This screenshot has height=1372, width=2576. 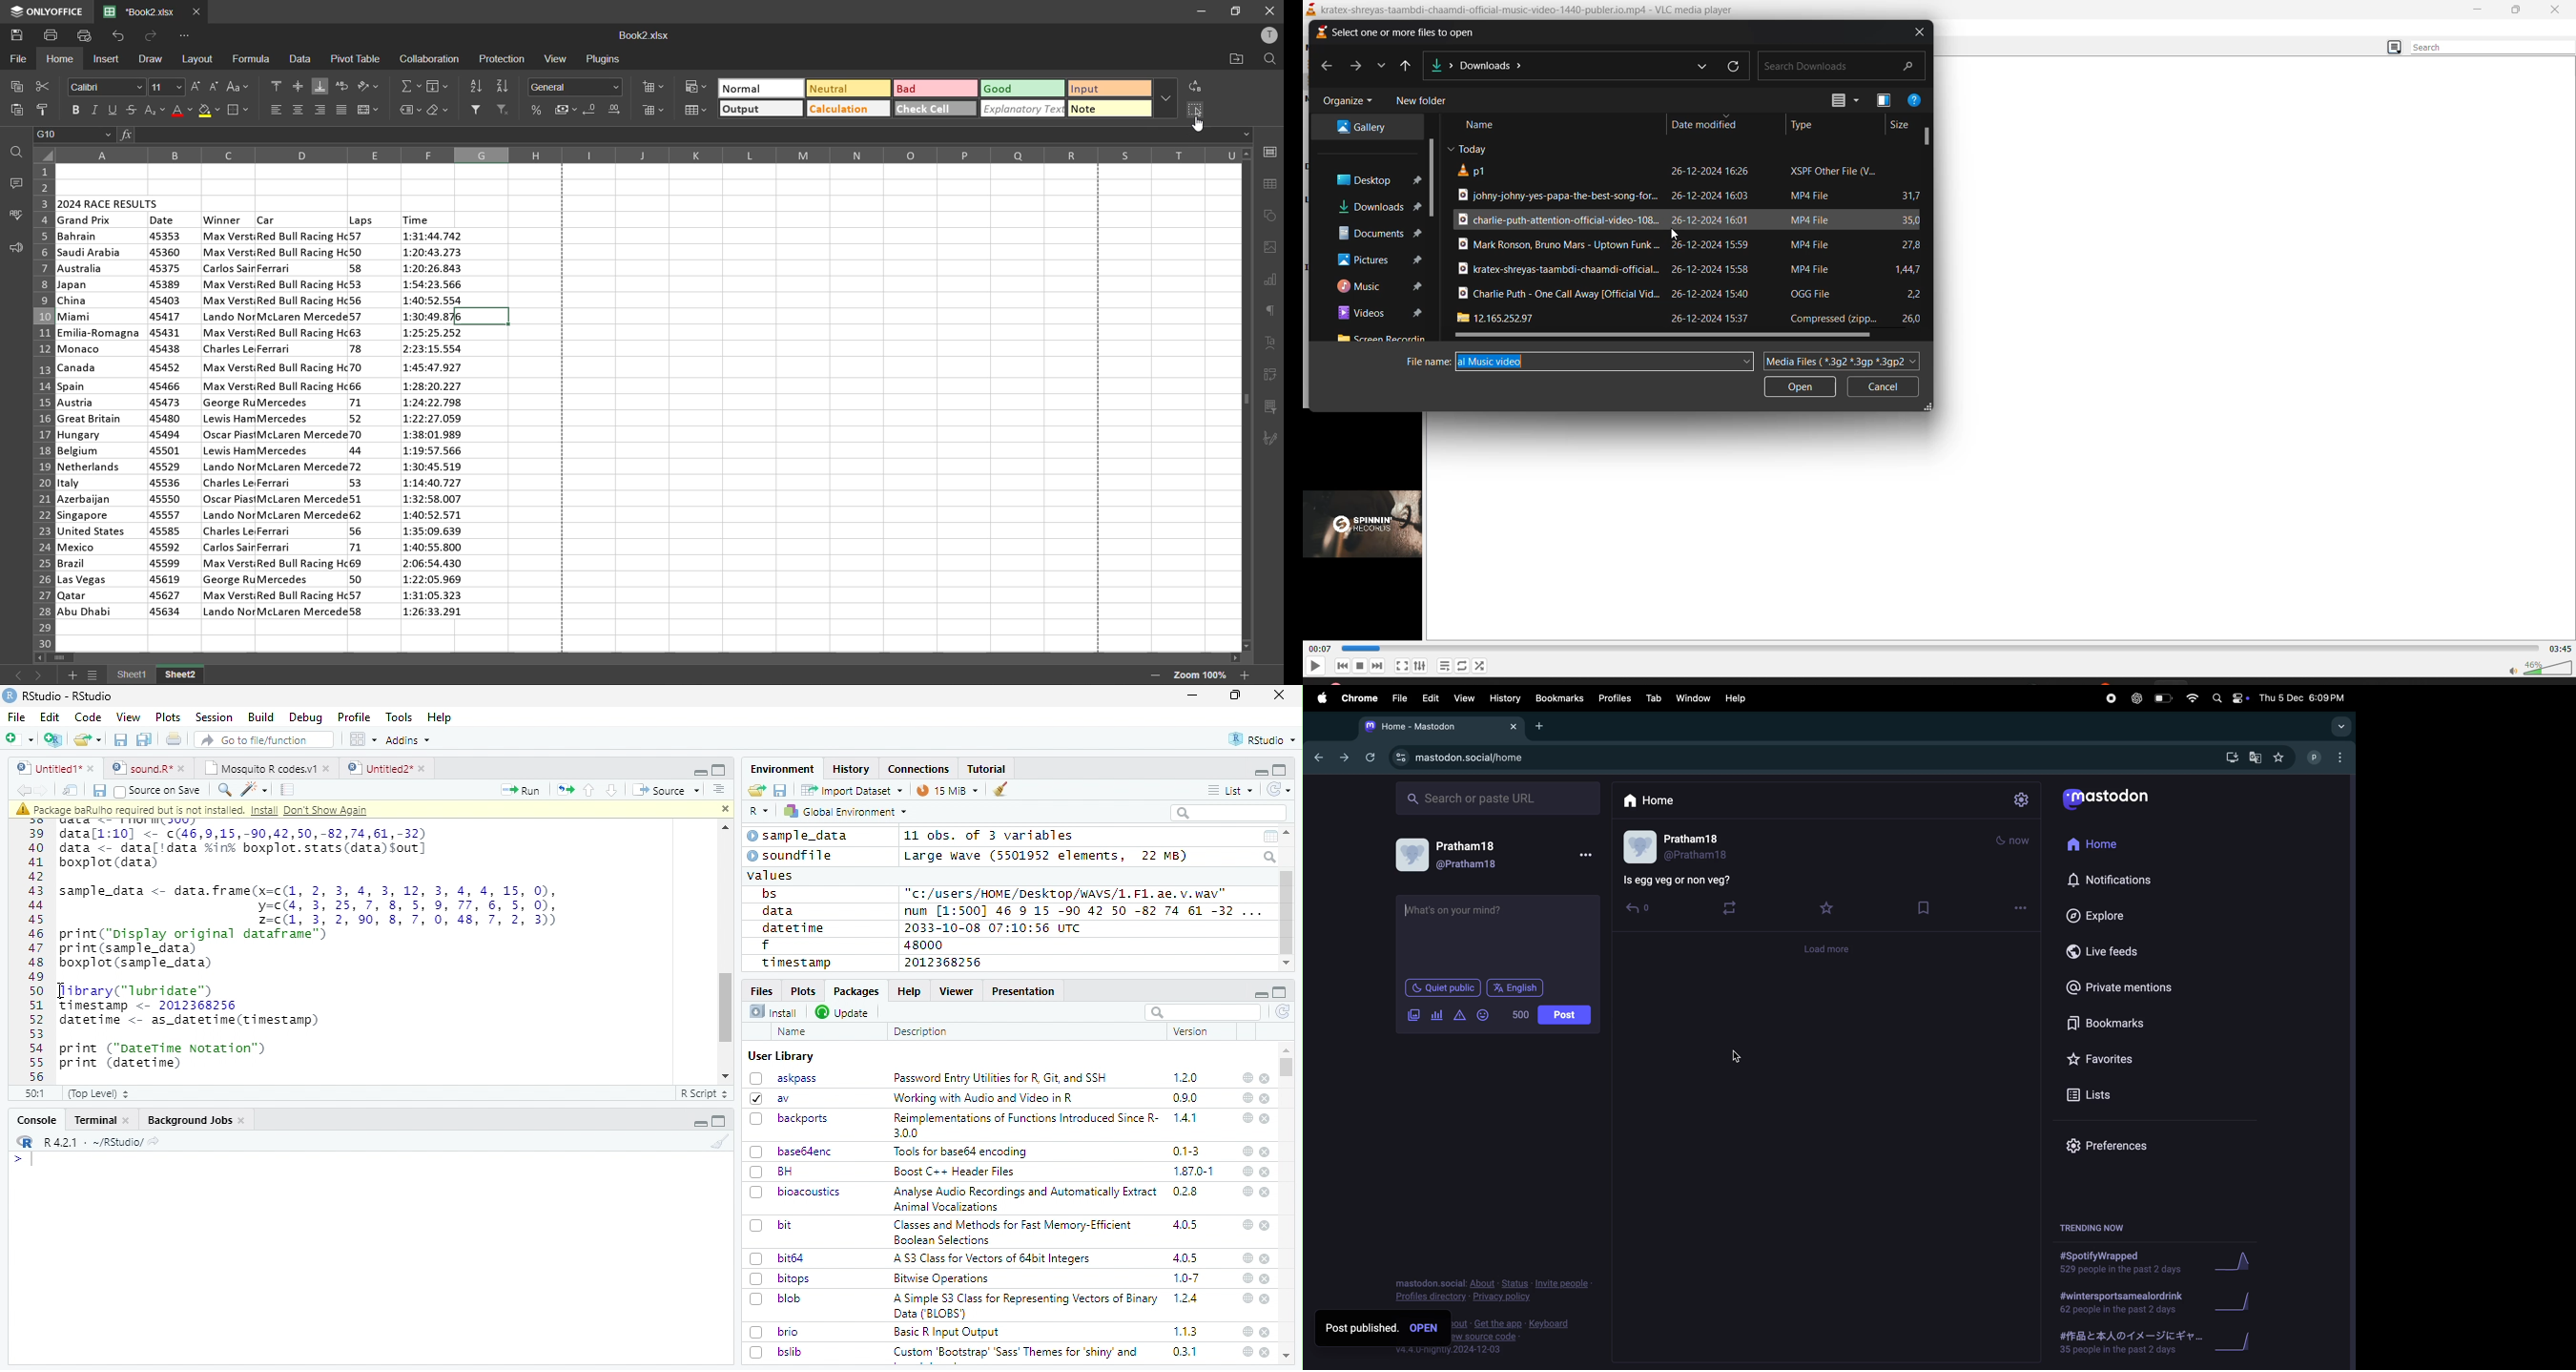 I want to click on View, so click(x=129, y=717).